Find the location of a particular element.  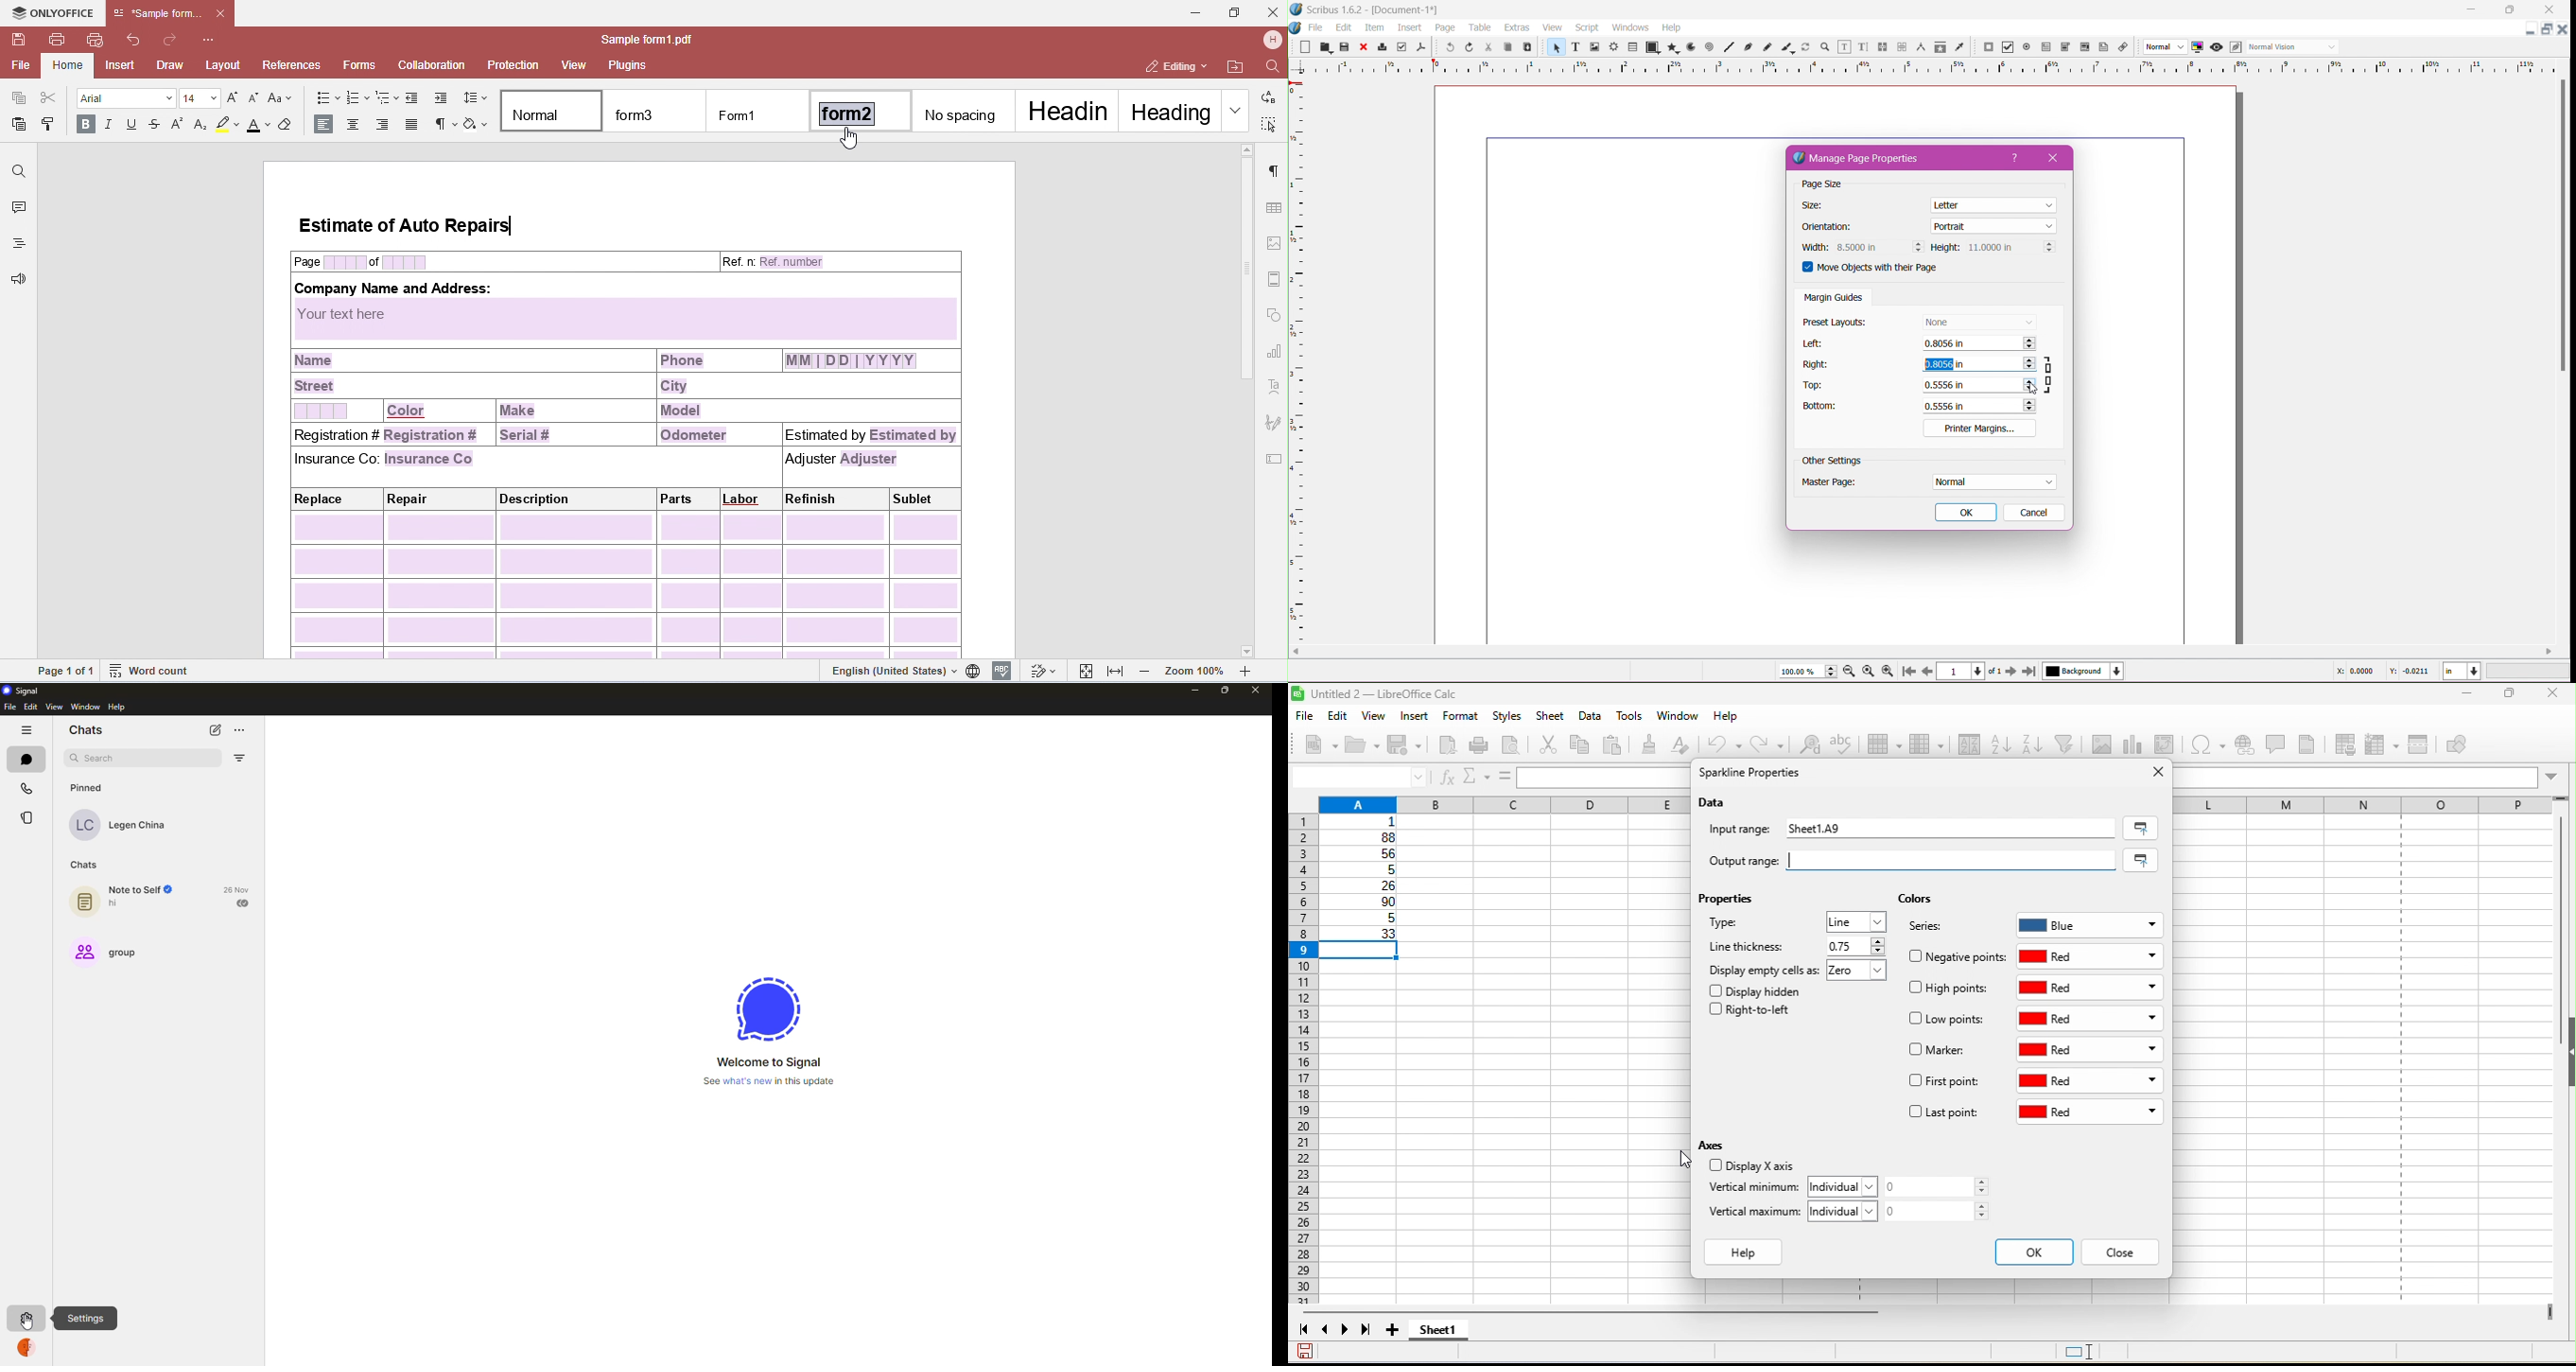

Right is located at coordinates (1818, 364).